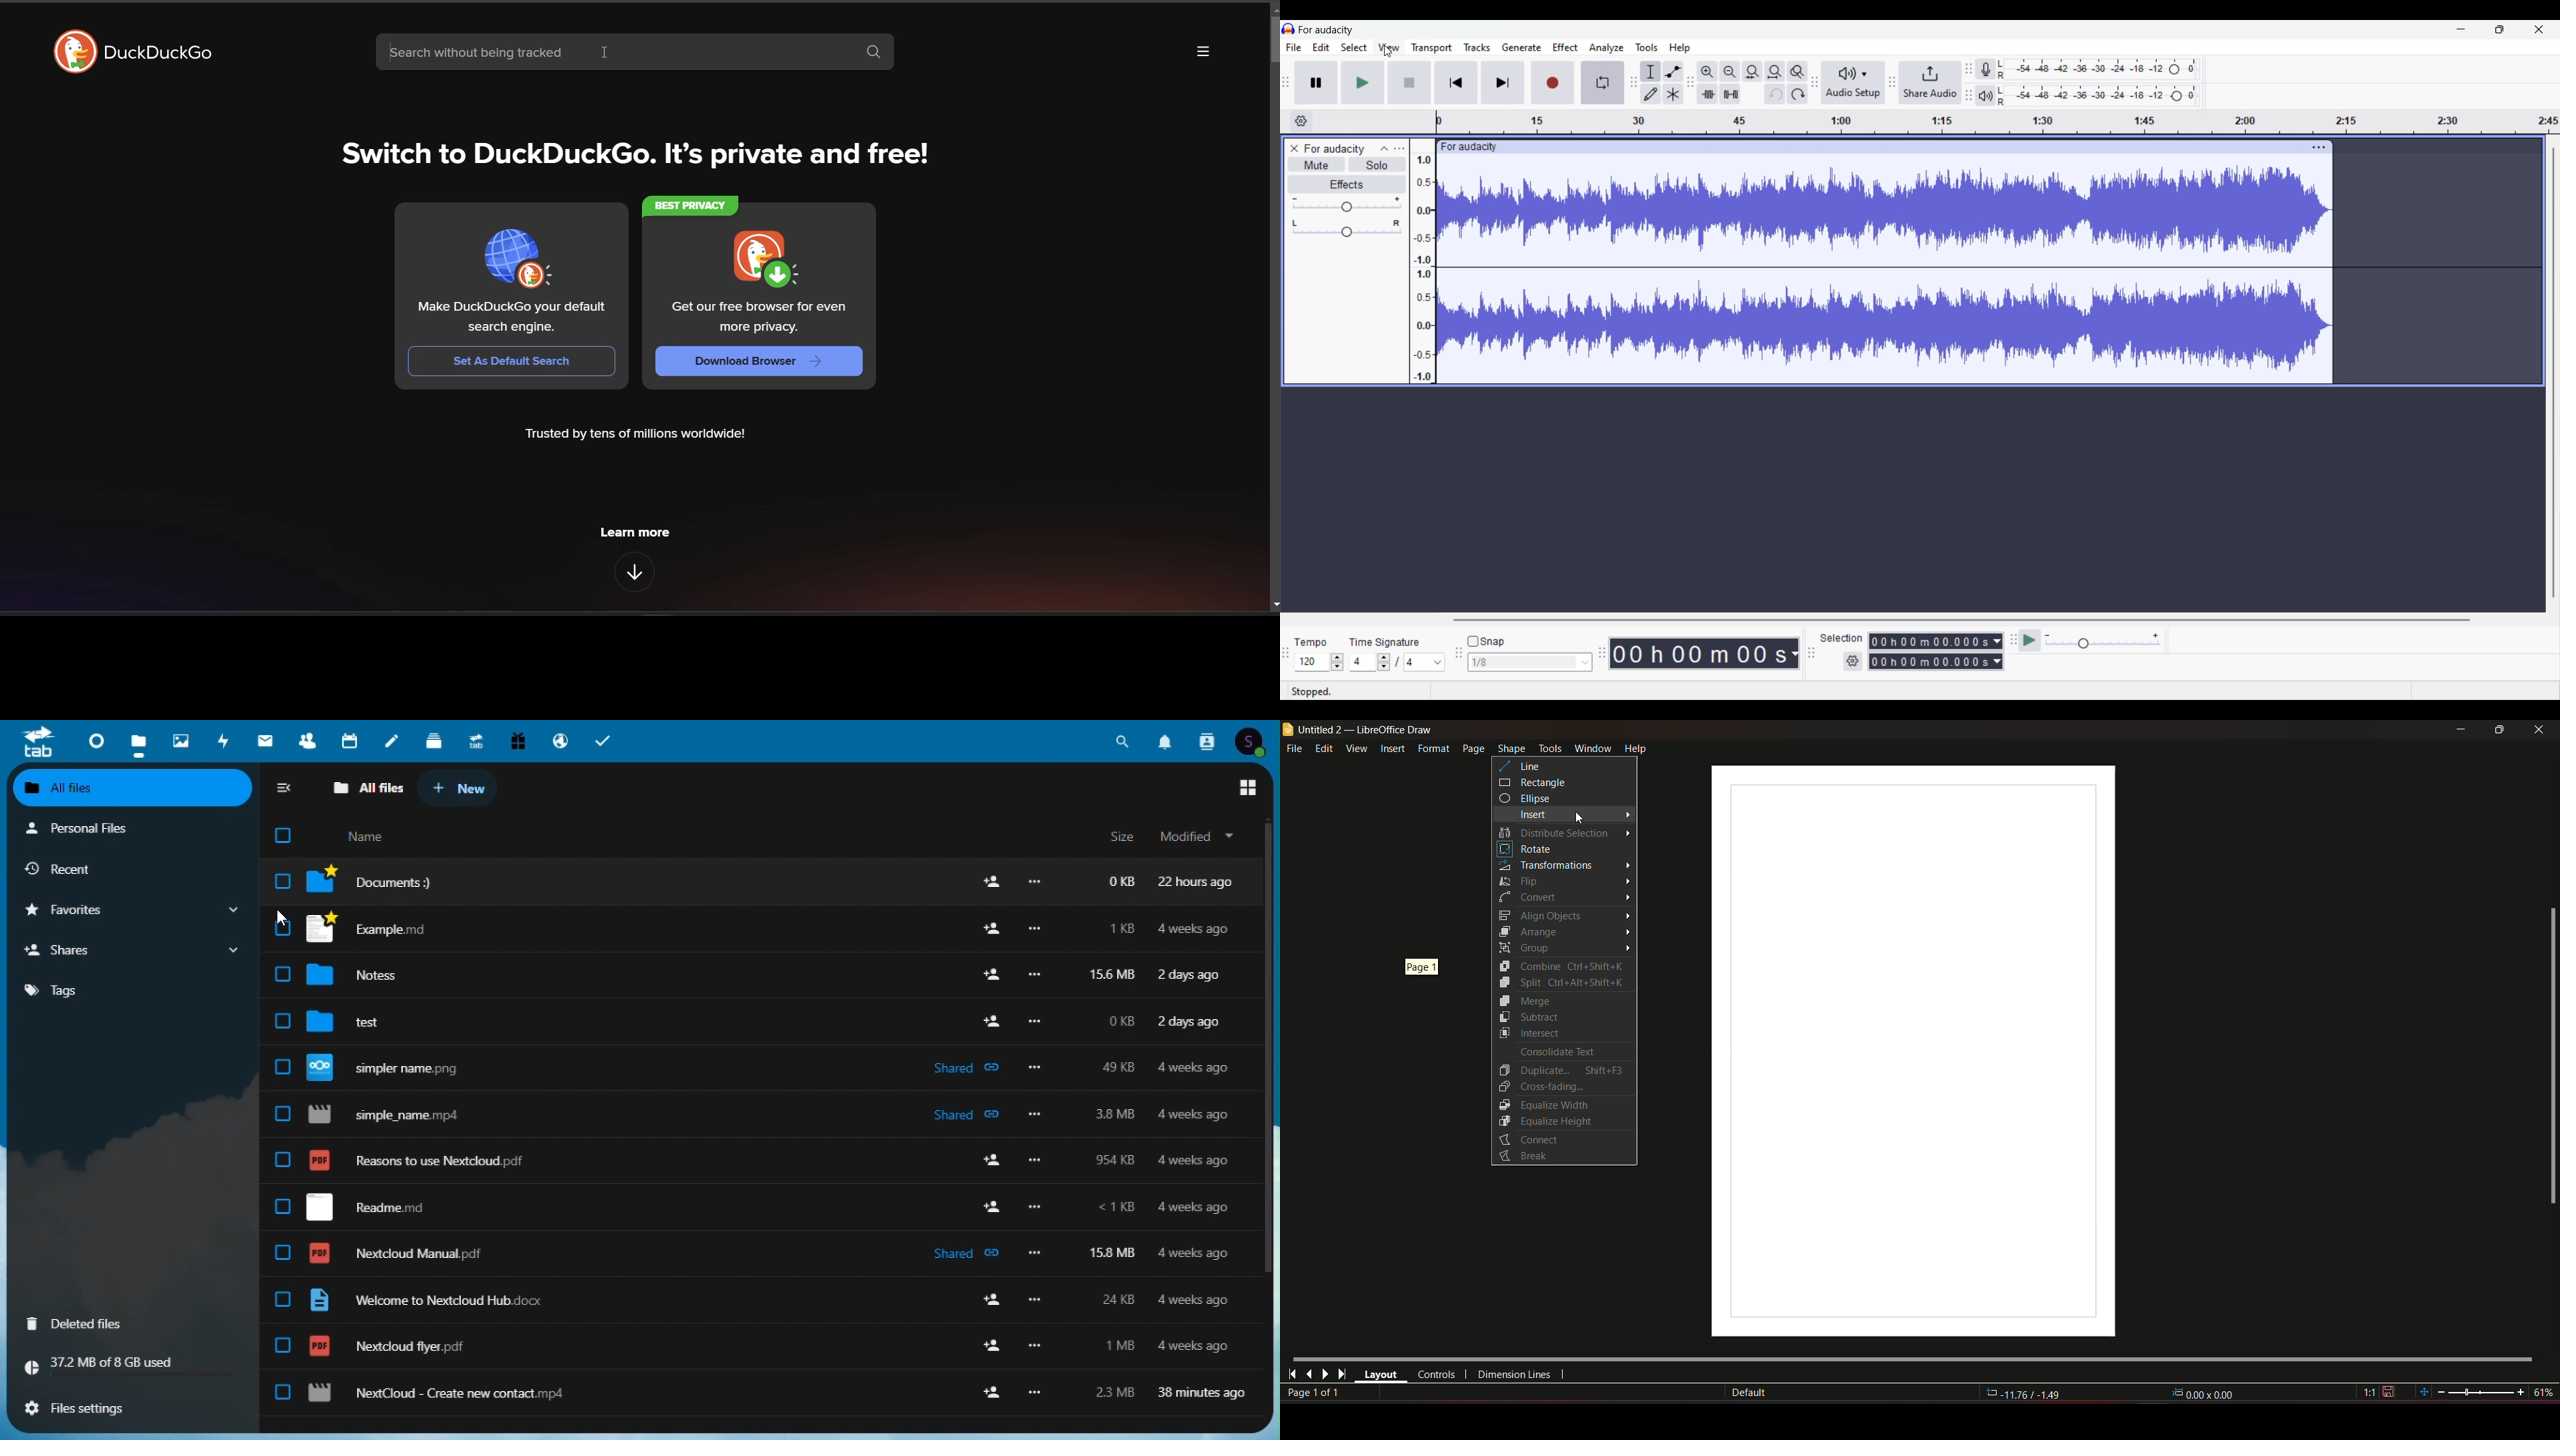 This screenshot has width=2576, height=1456. What do you see at coordinates (2540, 729) in the screenshot?
I see `close` at bounding box center [2540, 729].